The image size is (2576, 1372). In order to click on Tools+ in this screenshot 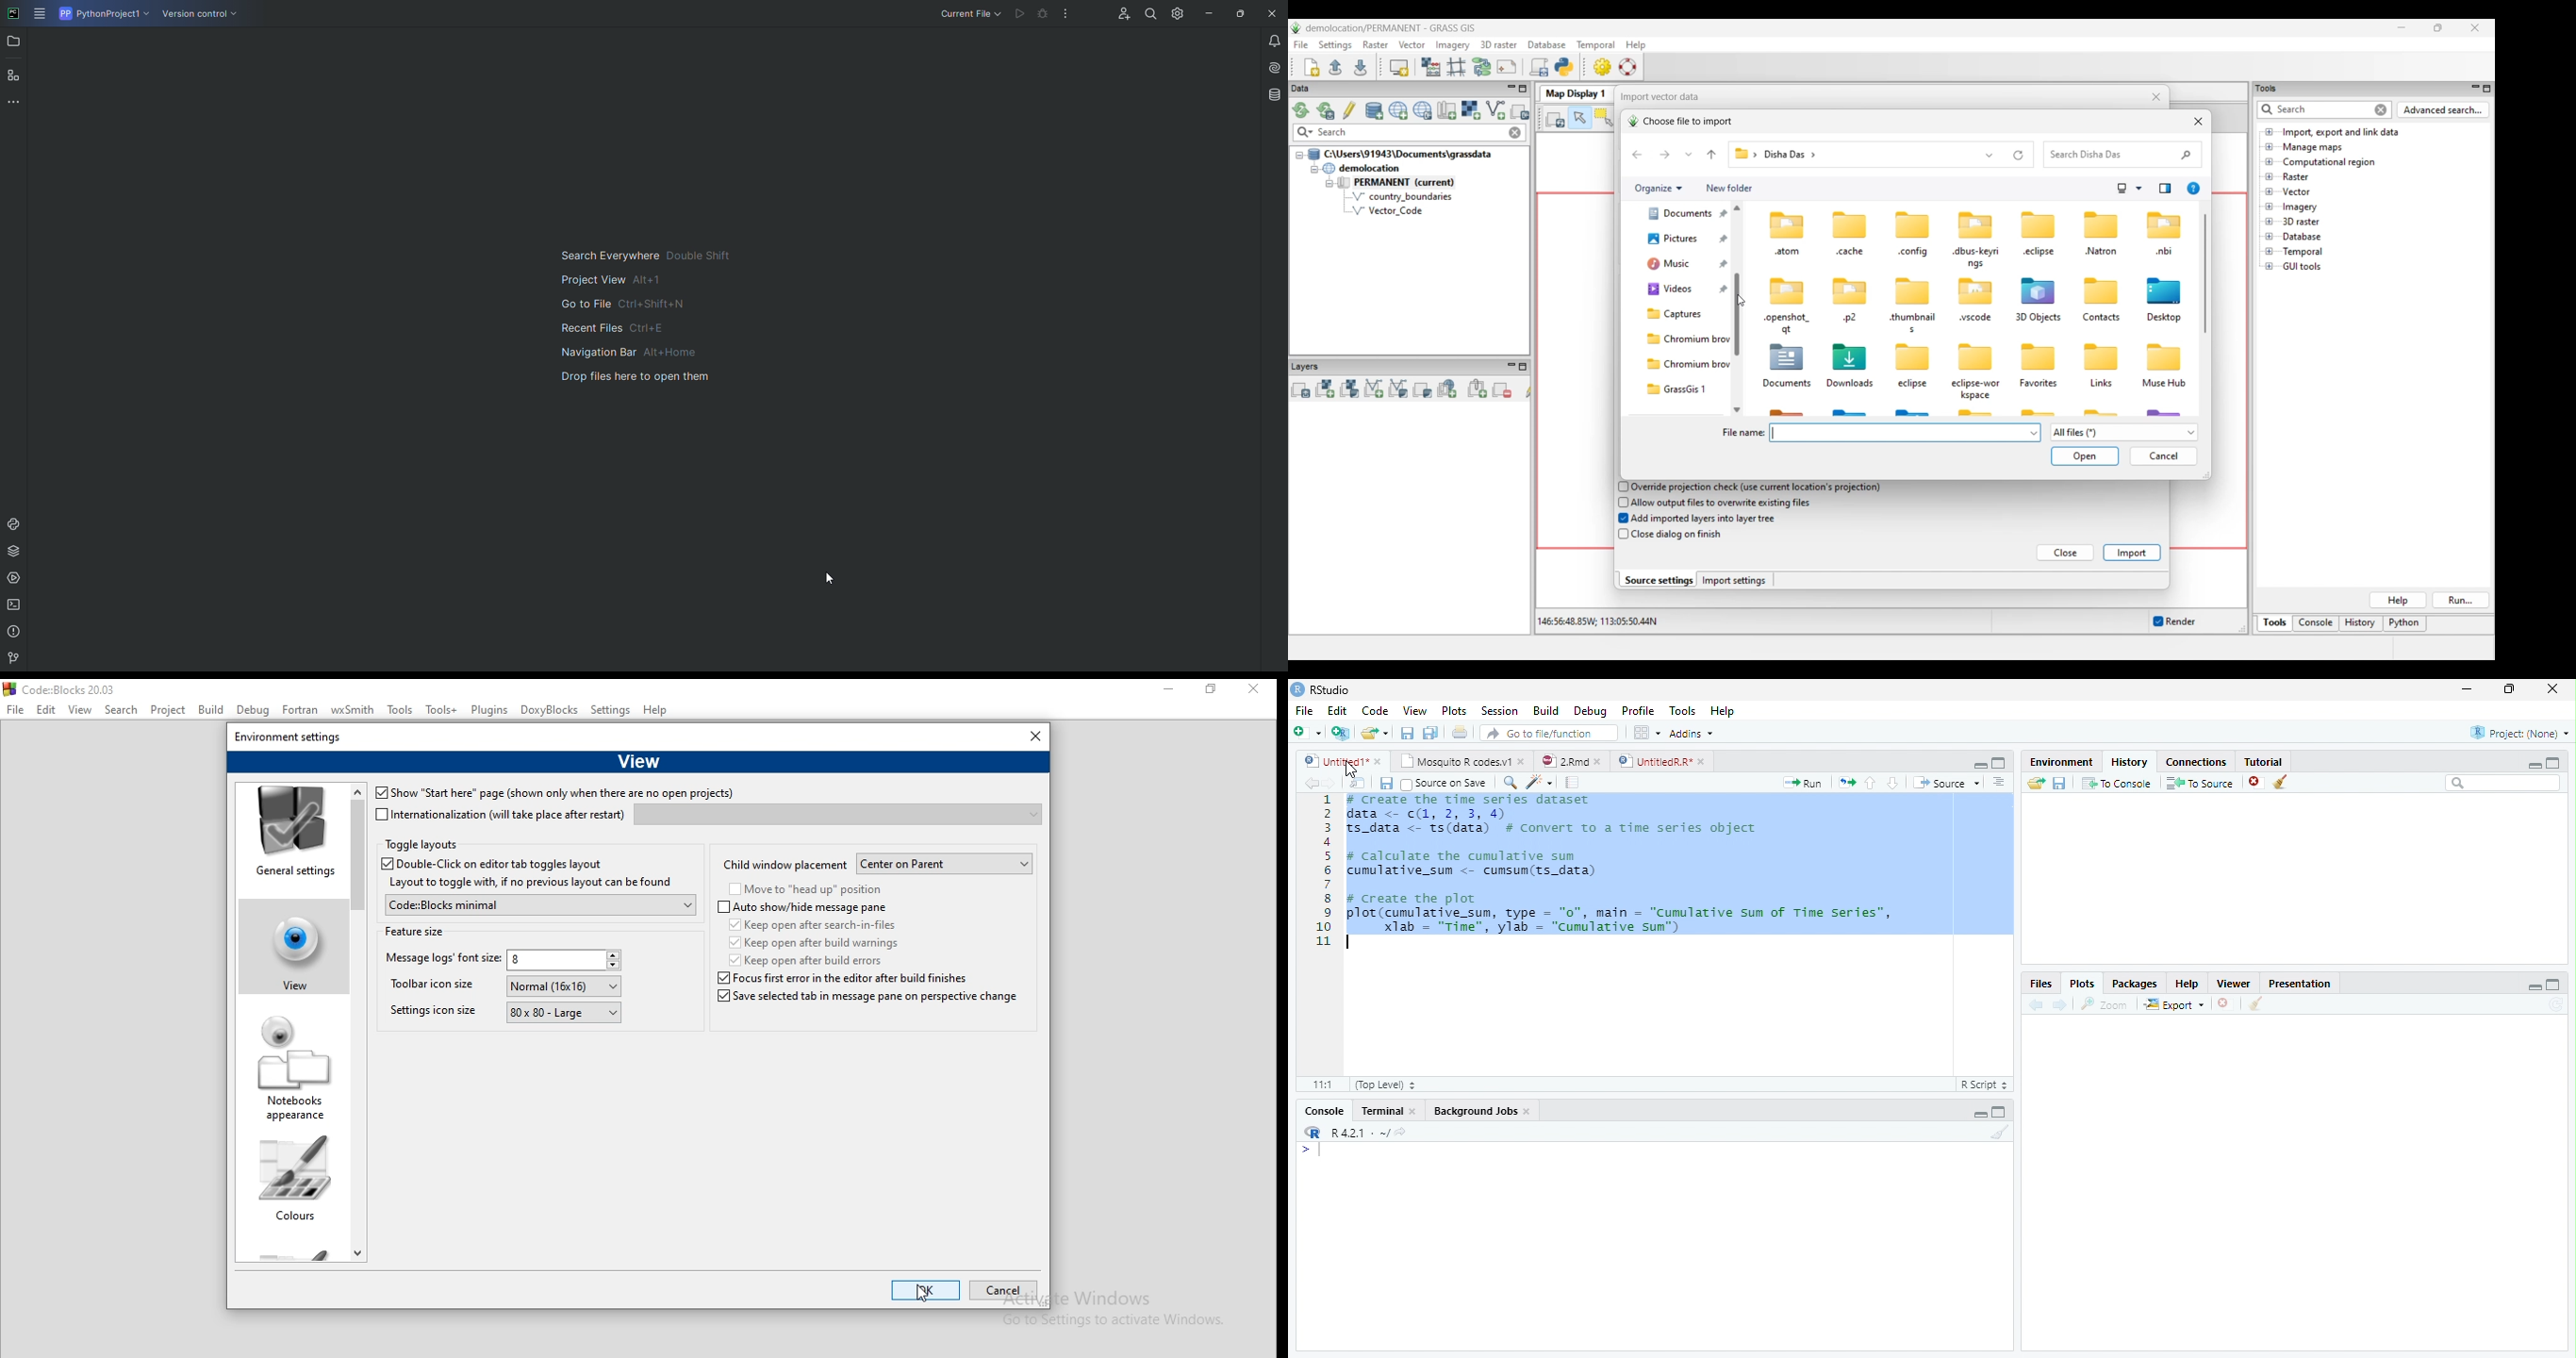, I will do `click(442, 711)`.